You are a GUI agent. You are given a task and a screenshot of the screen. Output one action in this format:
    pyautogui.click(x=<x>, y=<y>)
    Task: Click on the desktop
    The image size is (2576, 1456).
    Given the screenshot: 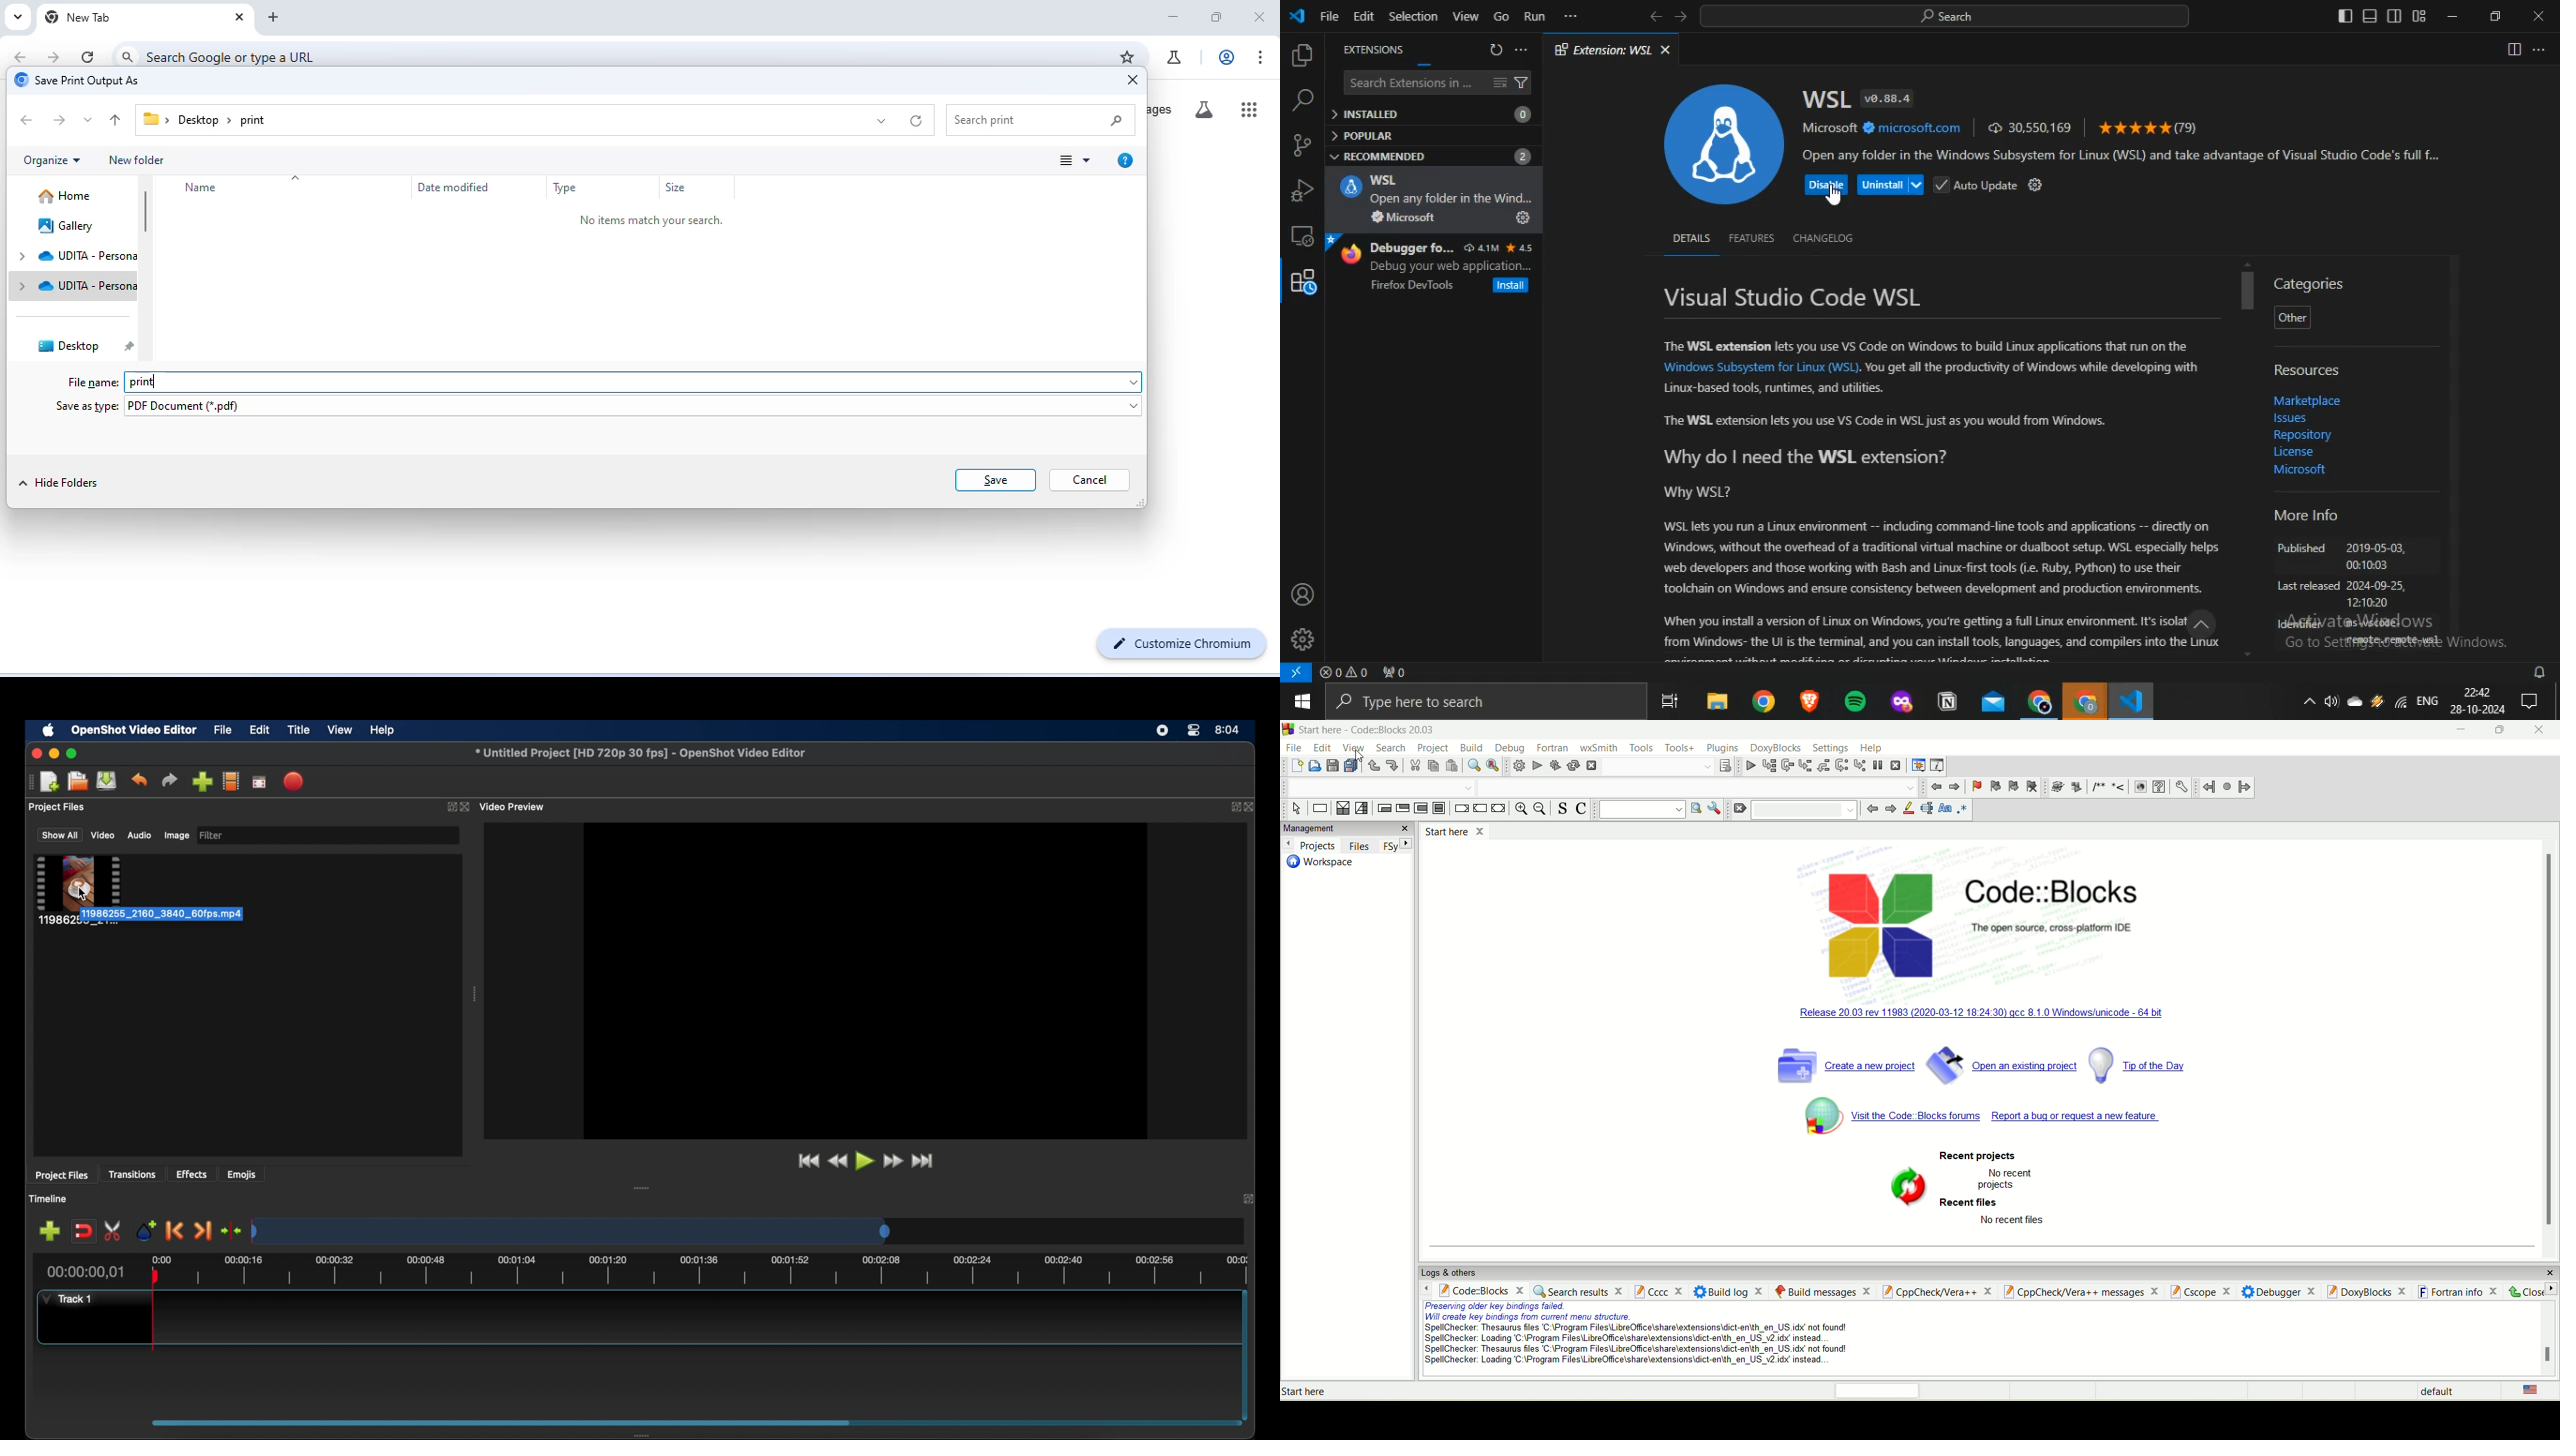 What is the action you would take?
    pyautogui.click(x=83, y=346)
    